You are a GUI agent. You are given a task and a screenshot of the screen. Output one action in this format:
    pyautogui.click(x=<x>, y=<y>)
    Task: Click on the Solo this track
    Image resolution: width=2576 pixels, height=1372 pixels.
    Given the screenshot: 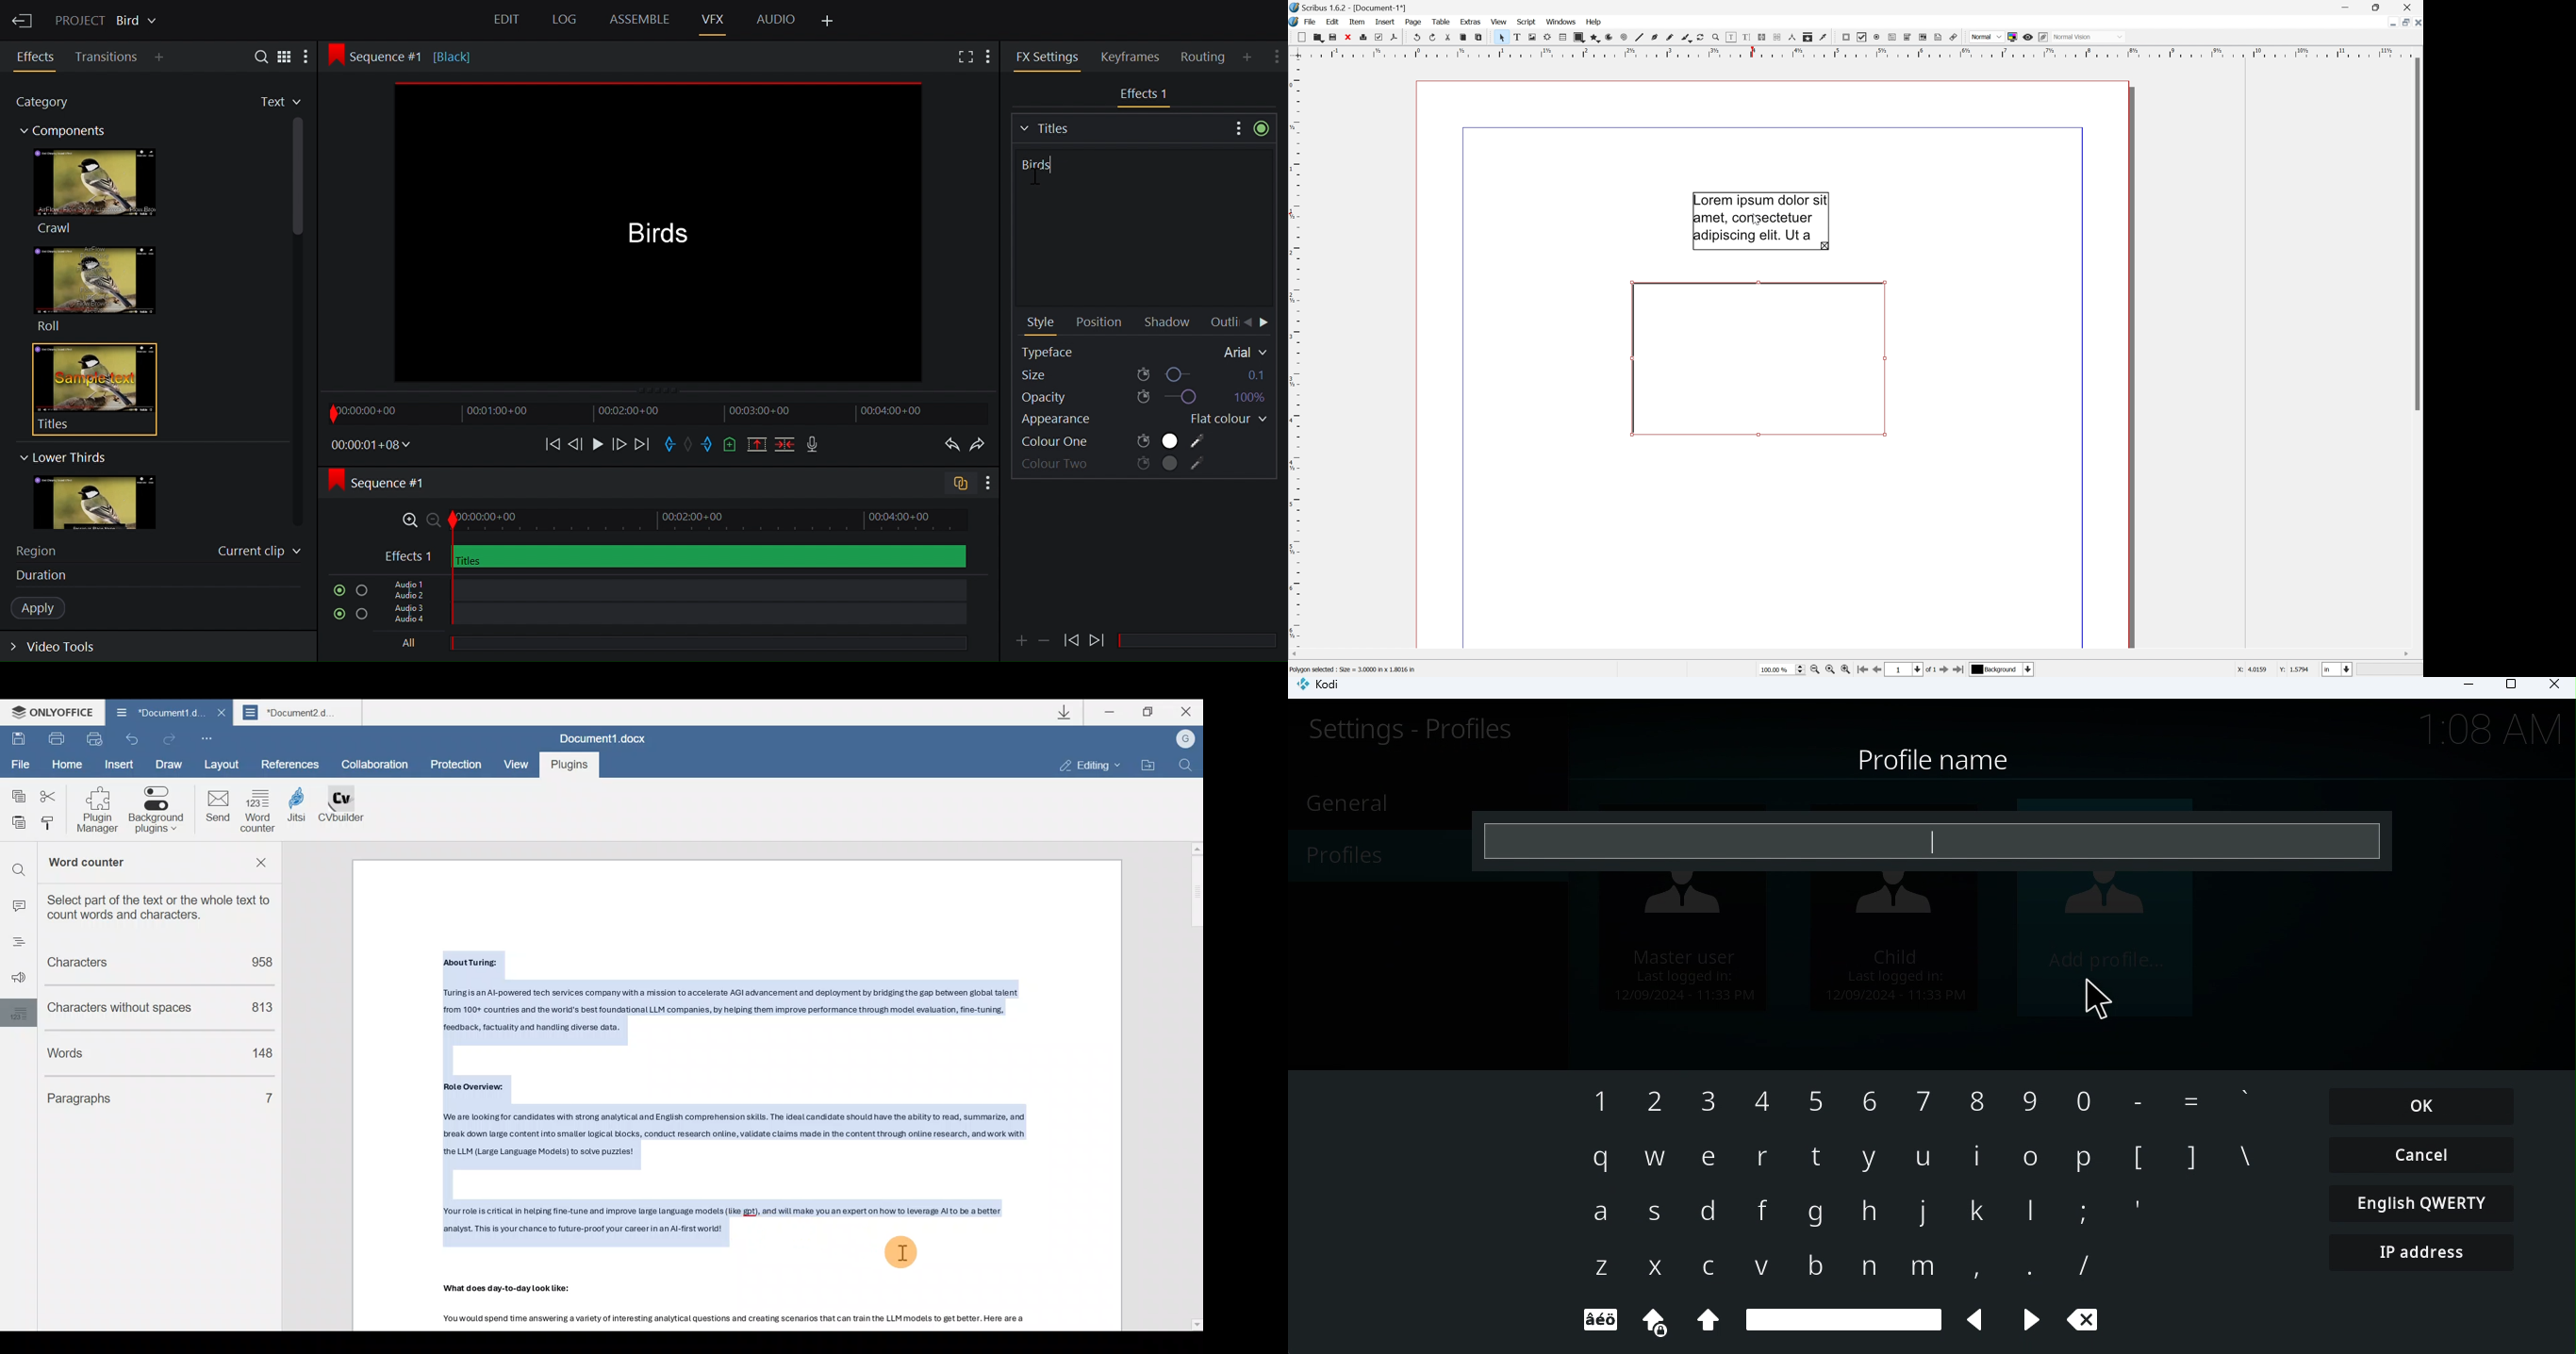 What is the action you would take?
    pyautogui.click(x=363, y=616)
    